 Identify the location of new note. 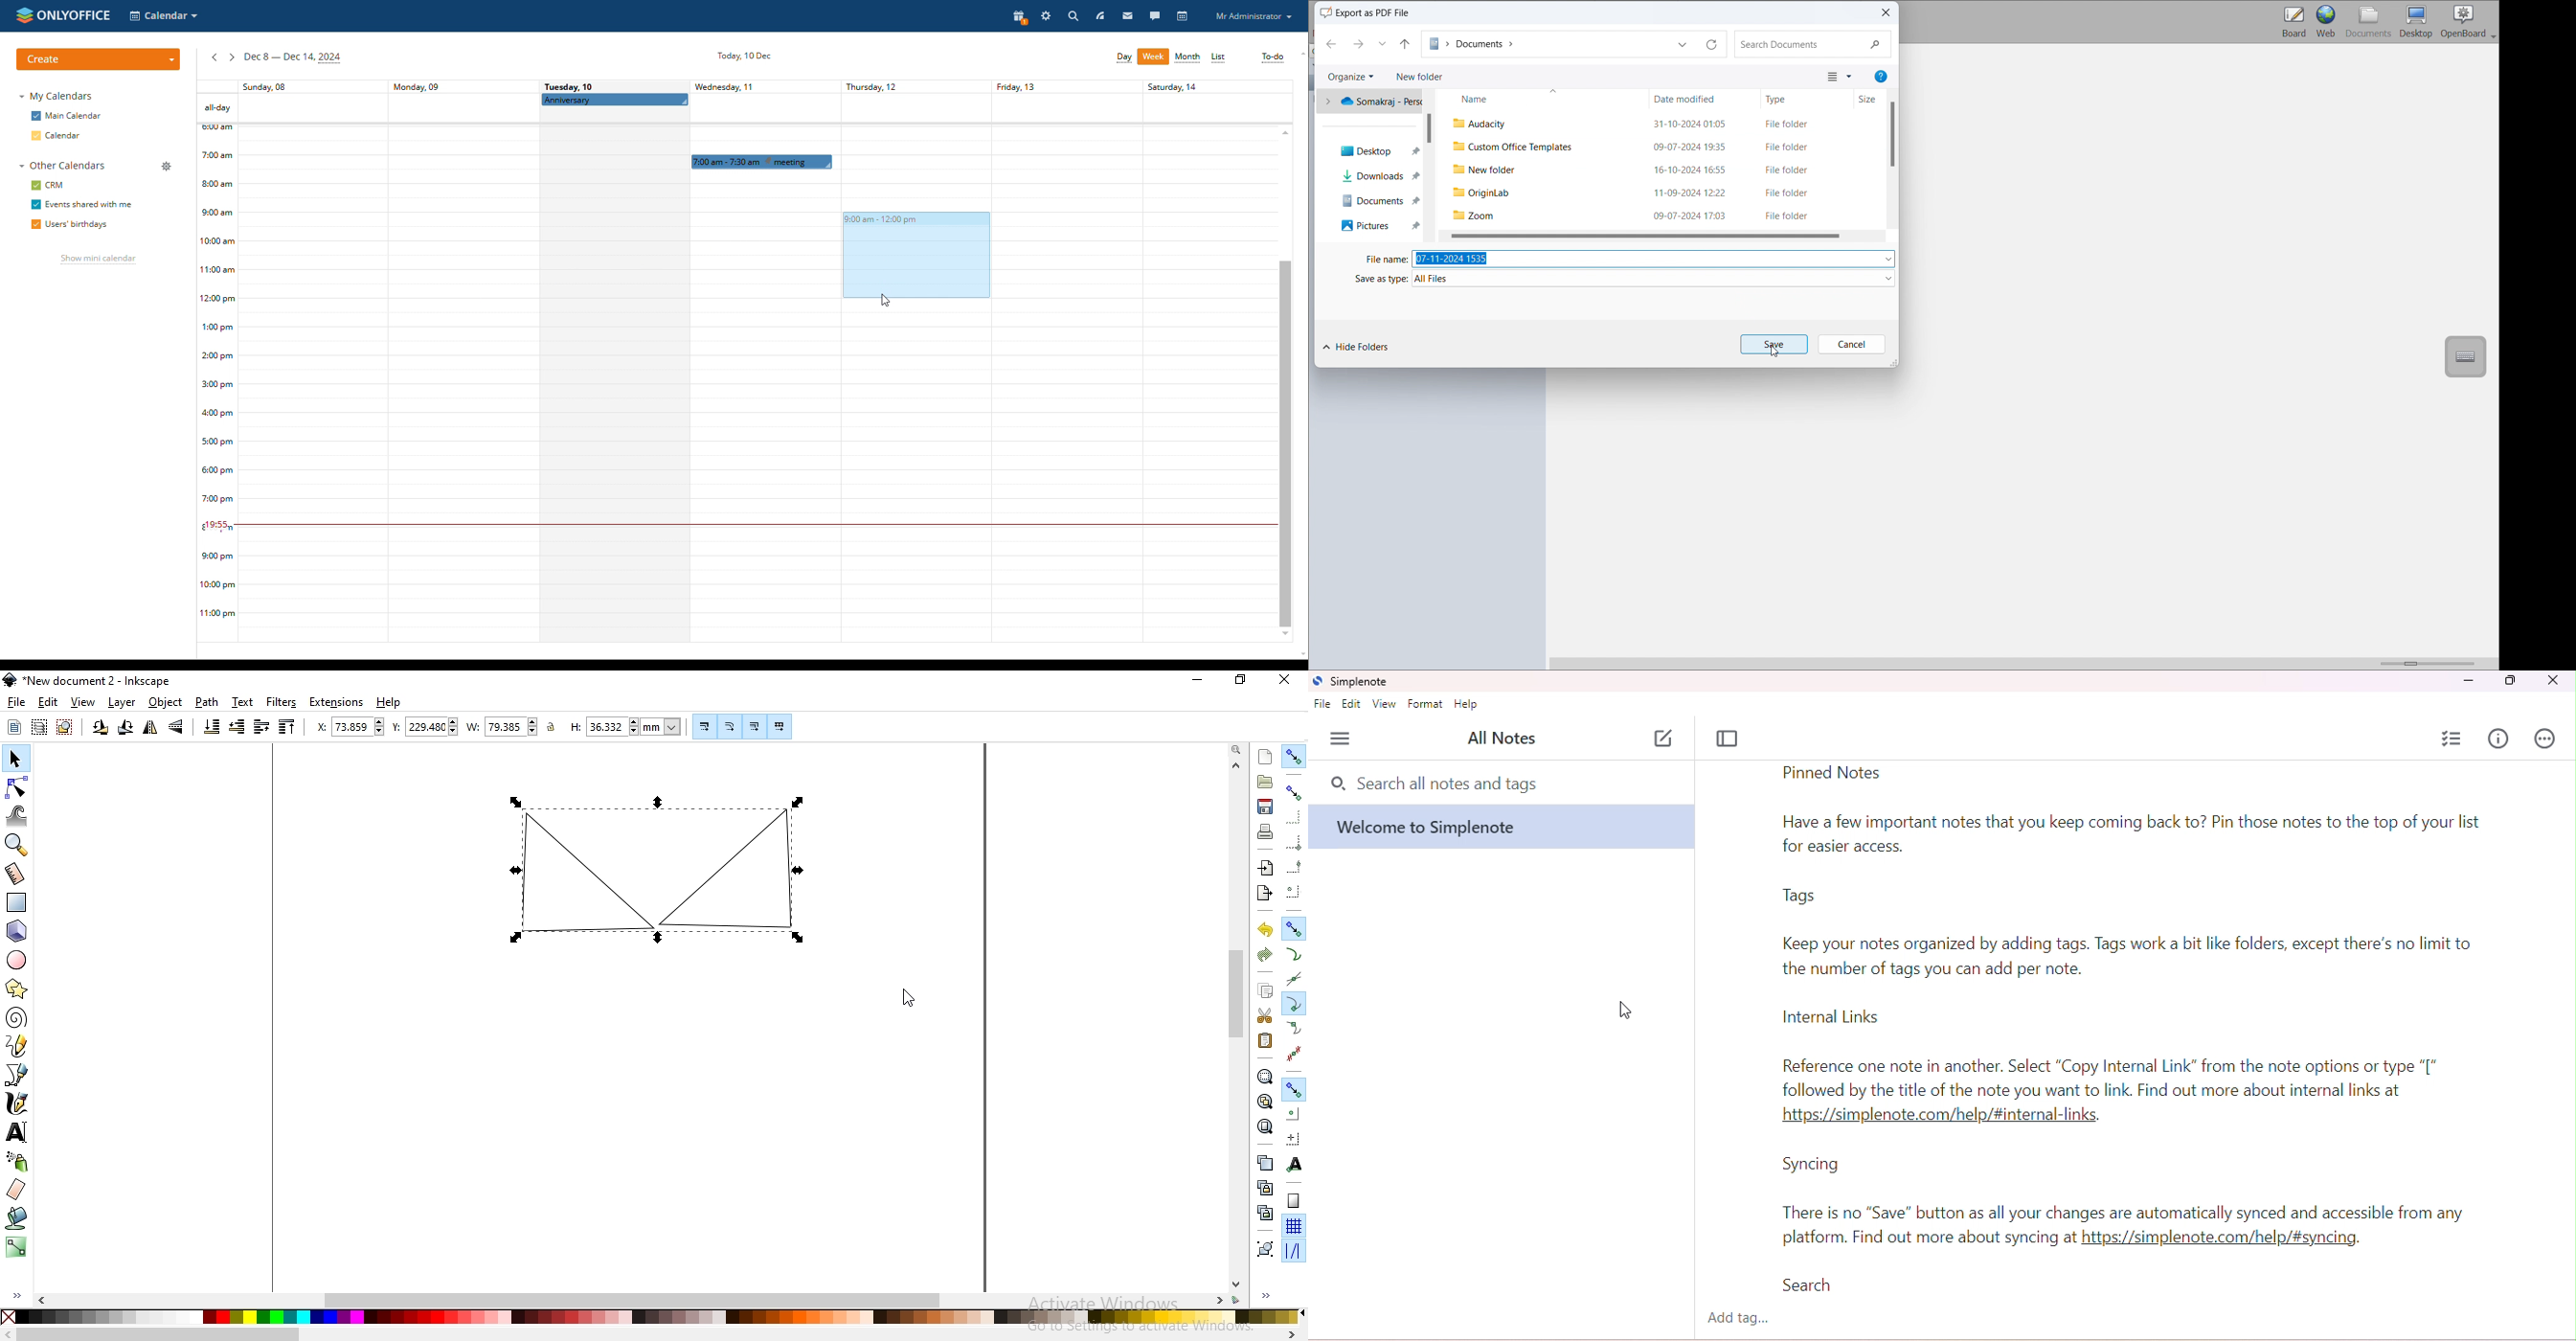
(1665, 738).